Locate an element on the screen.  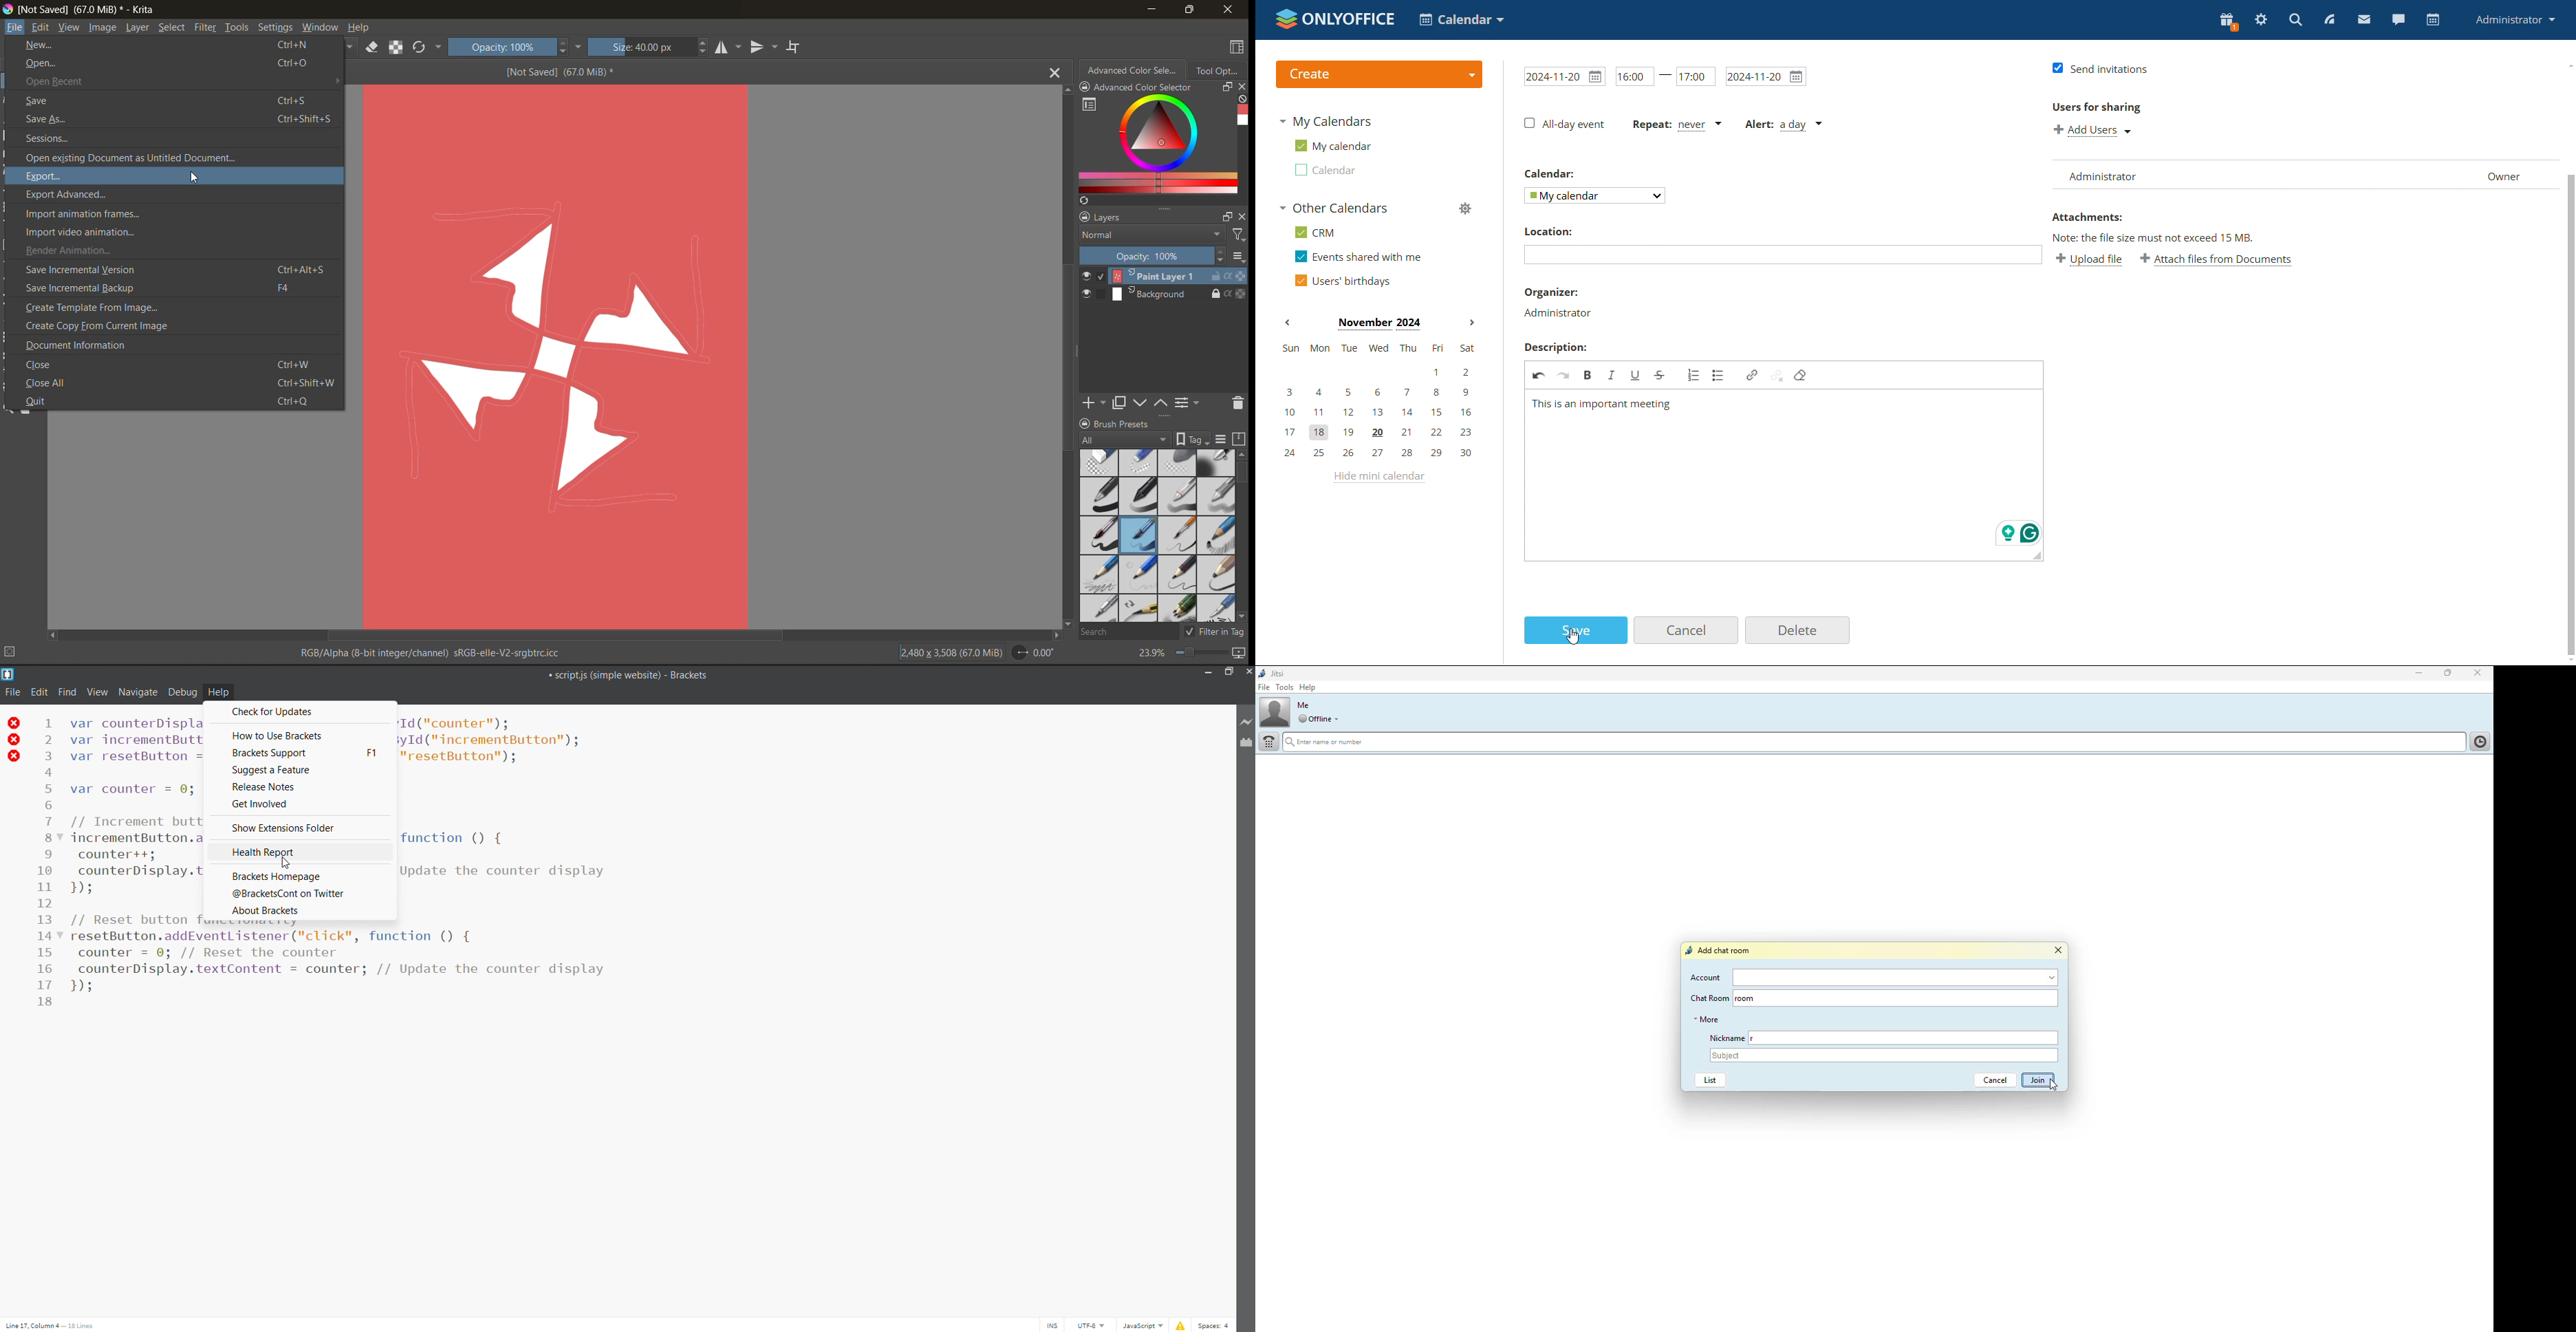
link is located at coordinates (1752, 375).